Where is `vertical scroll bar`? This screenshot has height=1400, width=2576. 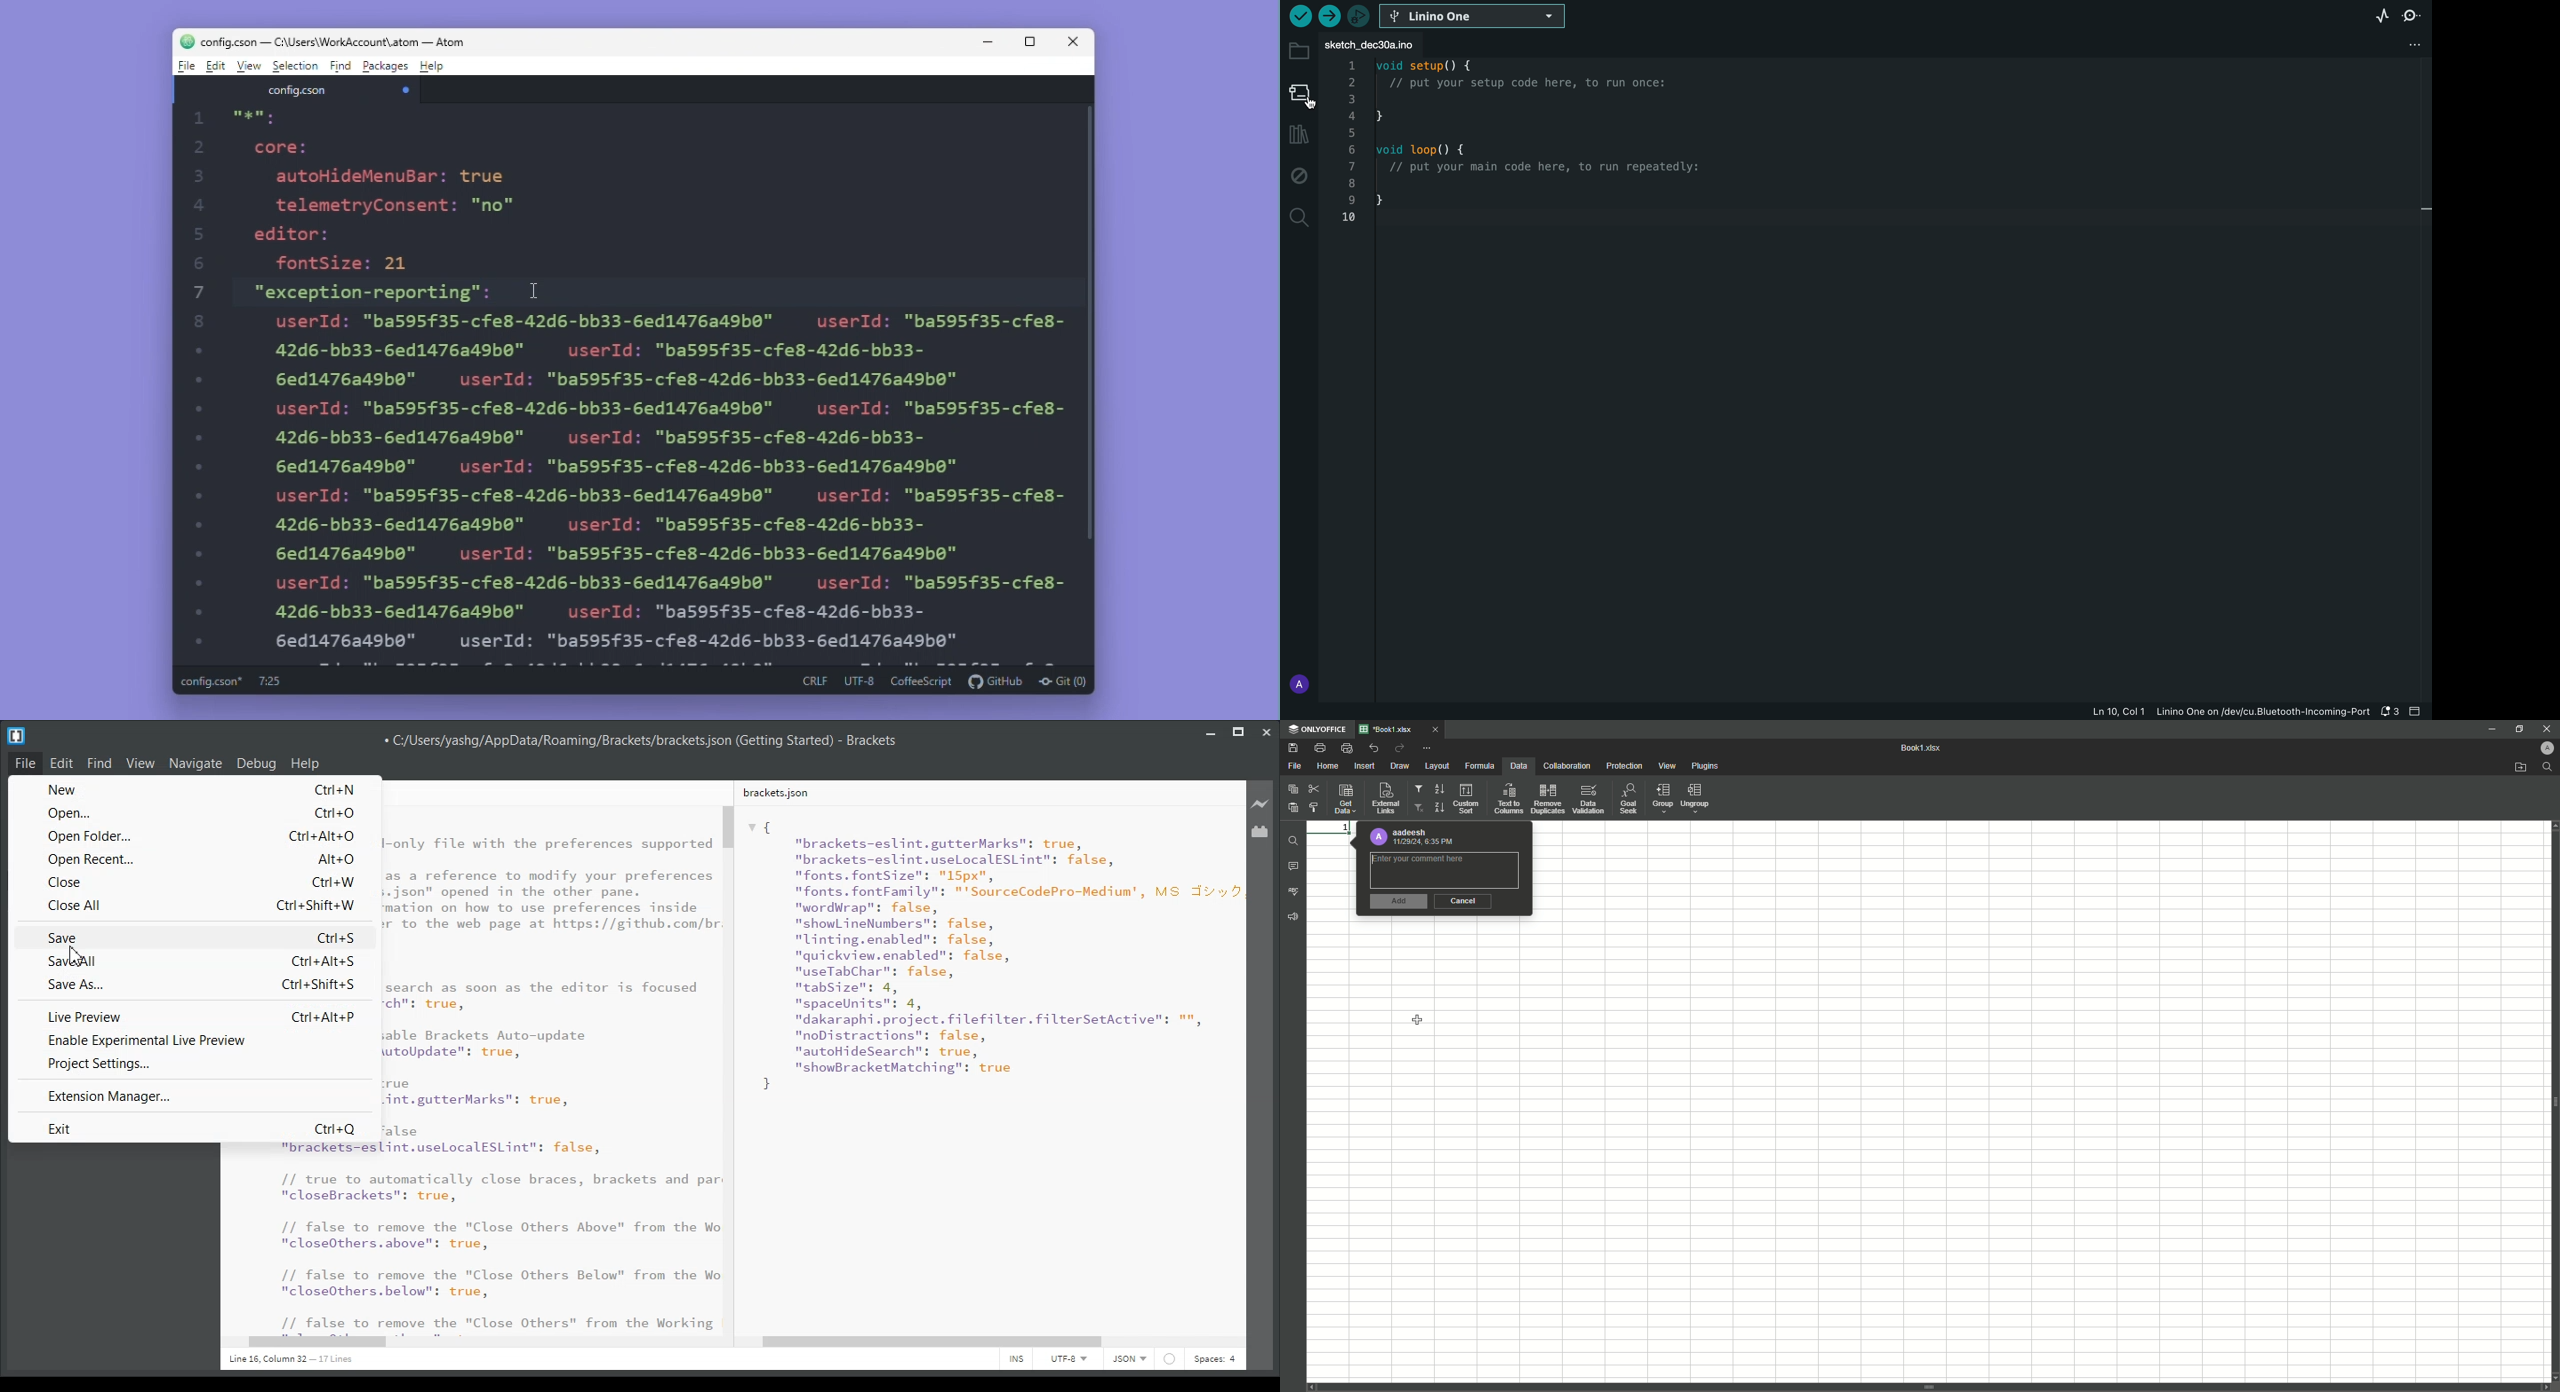
vertical scroll bar is located at coordinates (1929, 1387).